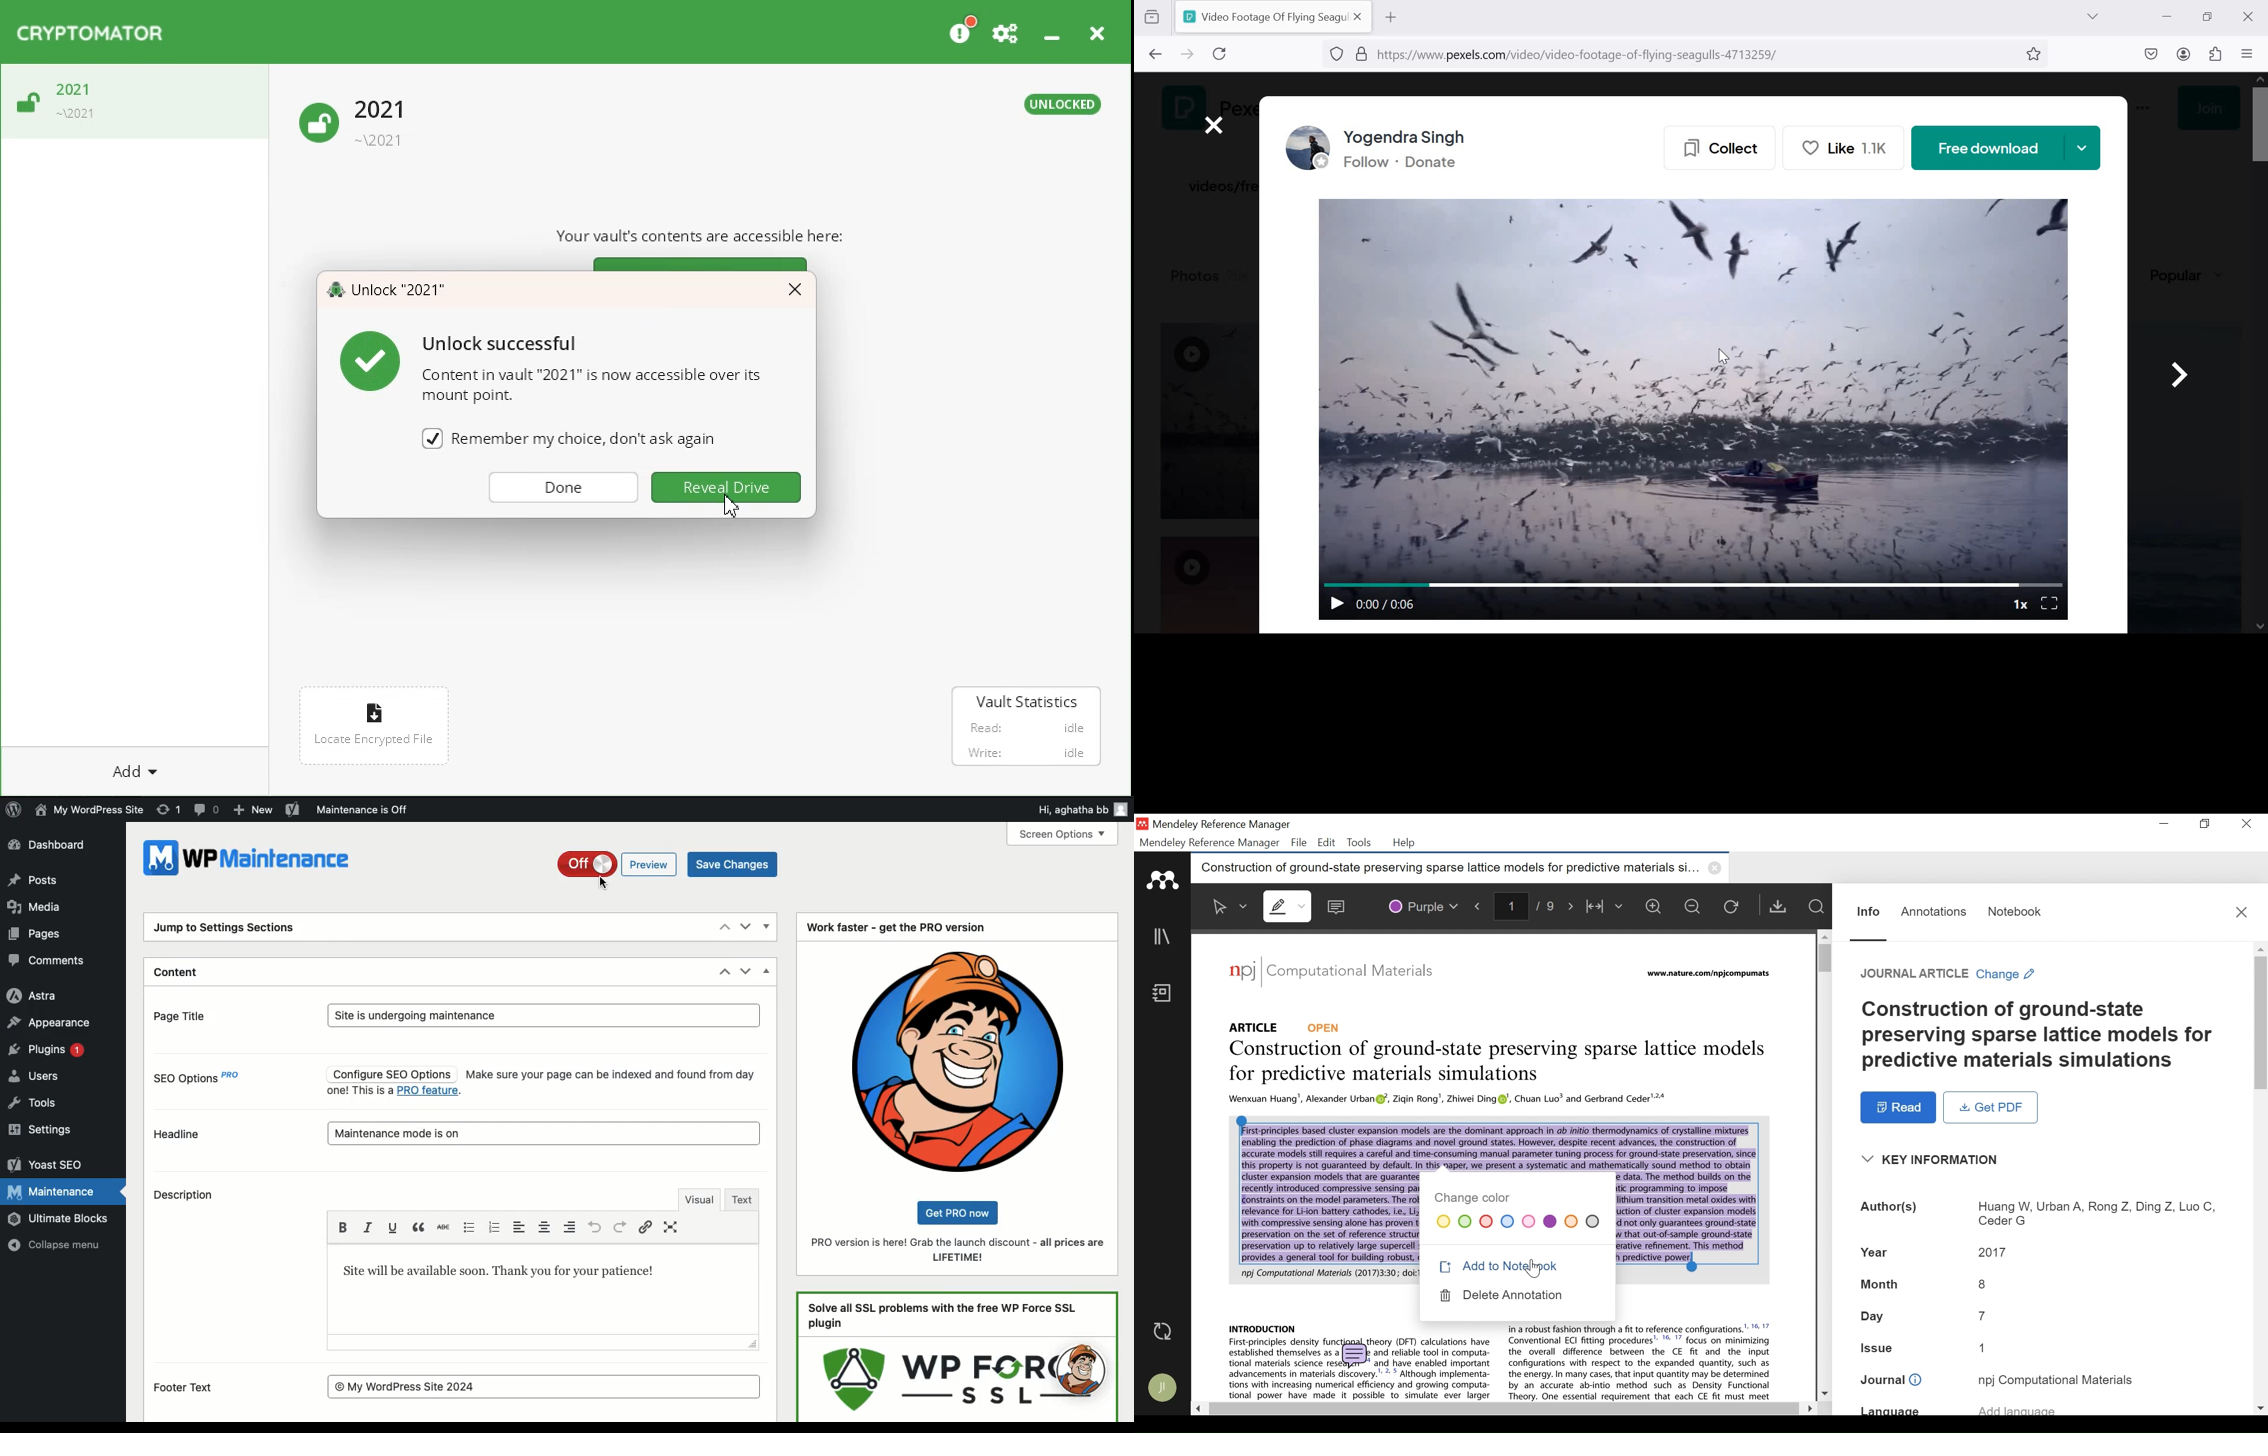 The width and height of the screenshot is (2268, 1456). What do you see at coordinates (1242, 971) in the screenshot?
I see `logo` at bounding box center [1242, 971].